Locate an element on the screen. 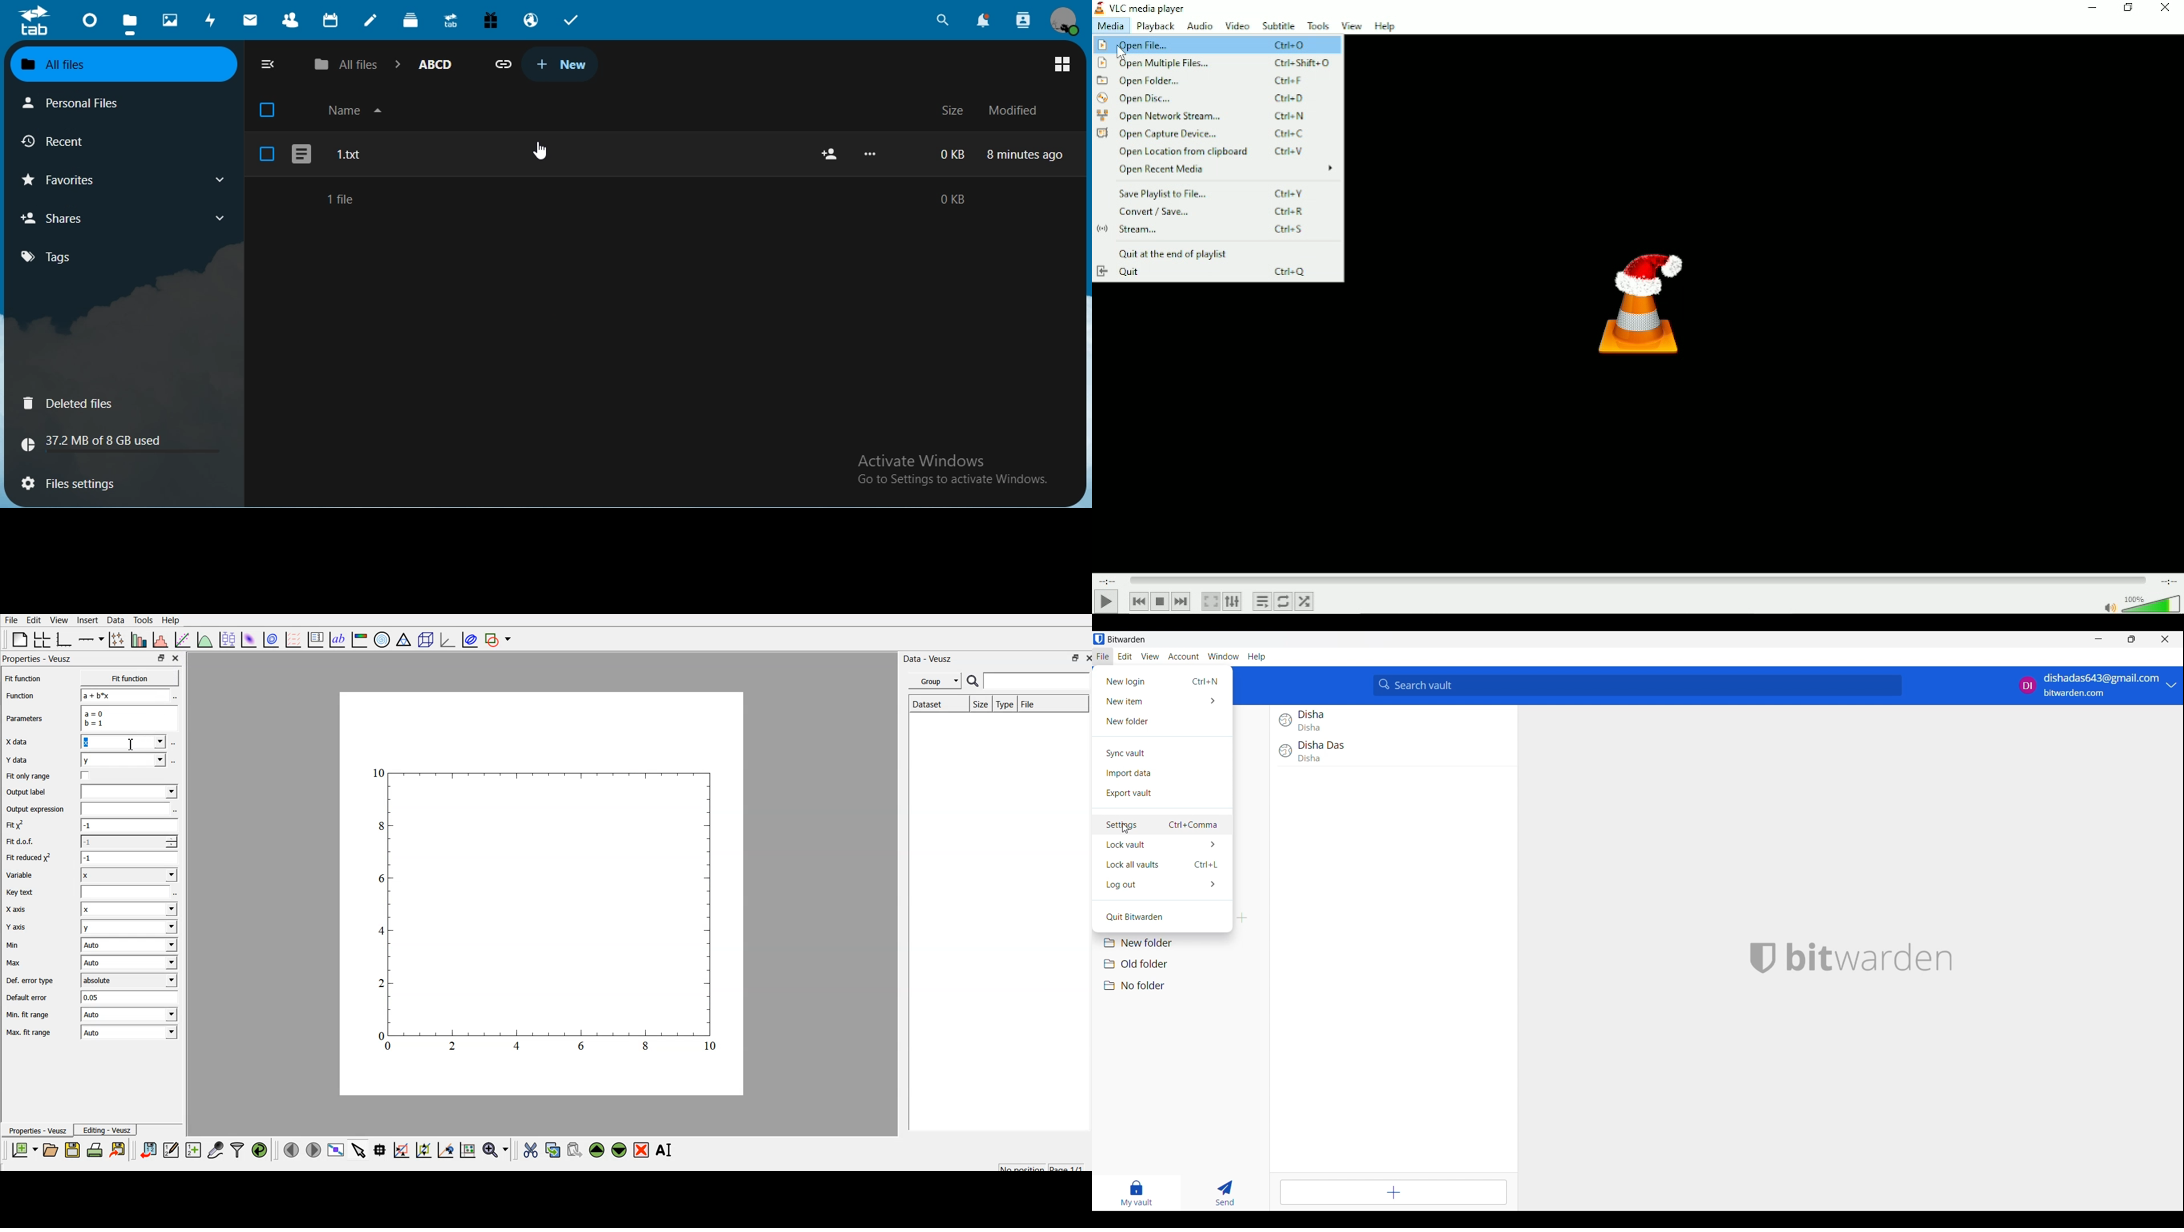 The height and width of the screenshot is (1232, 2184). Sync vault is located at coordinates (1161, 753).